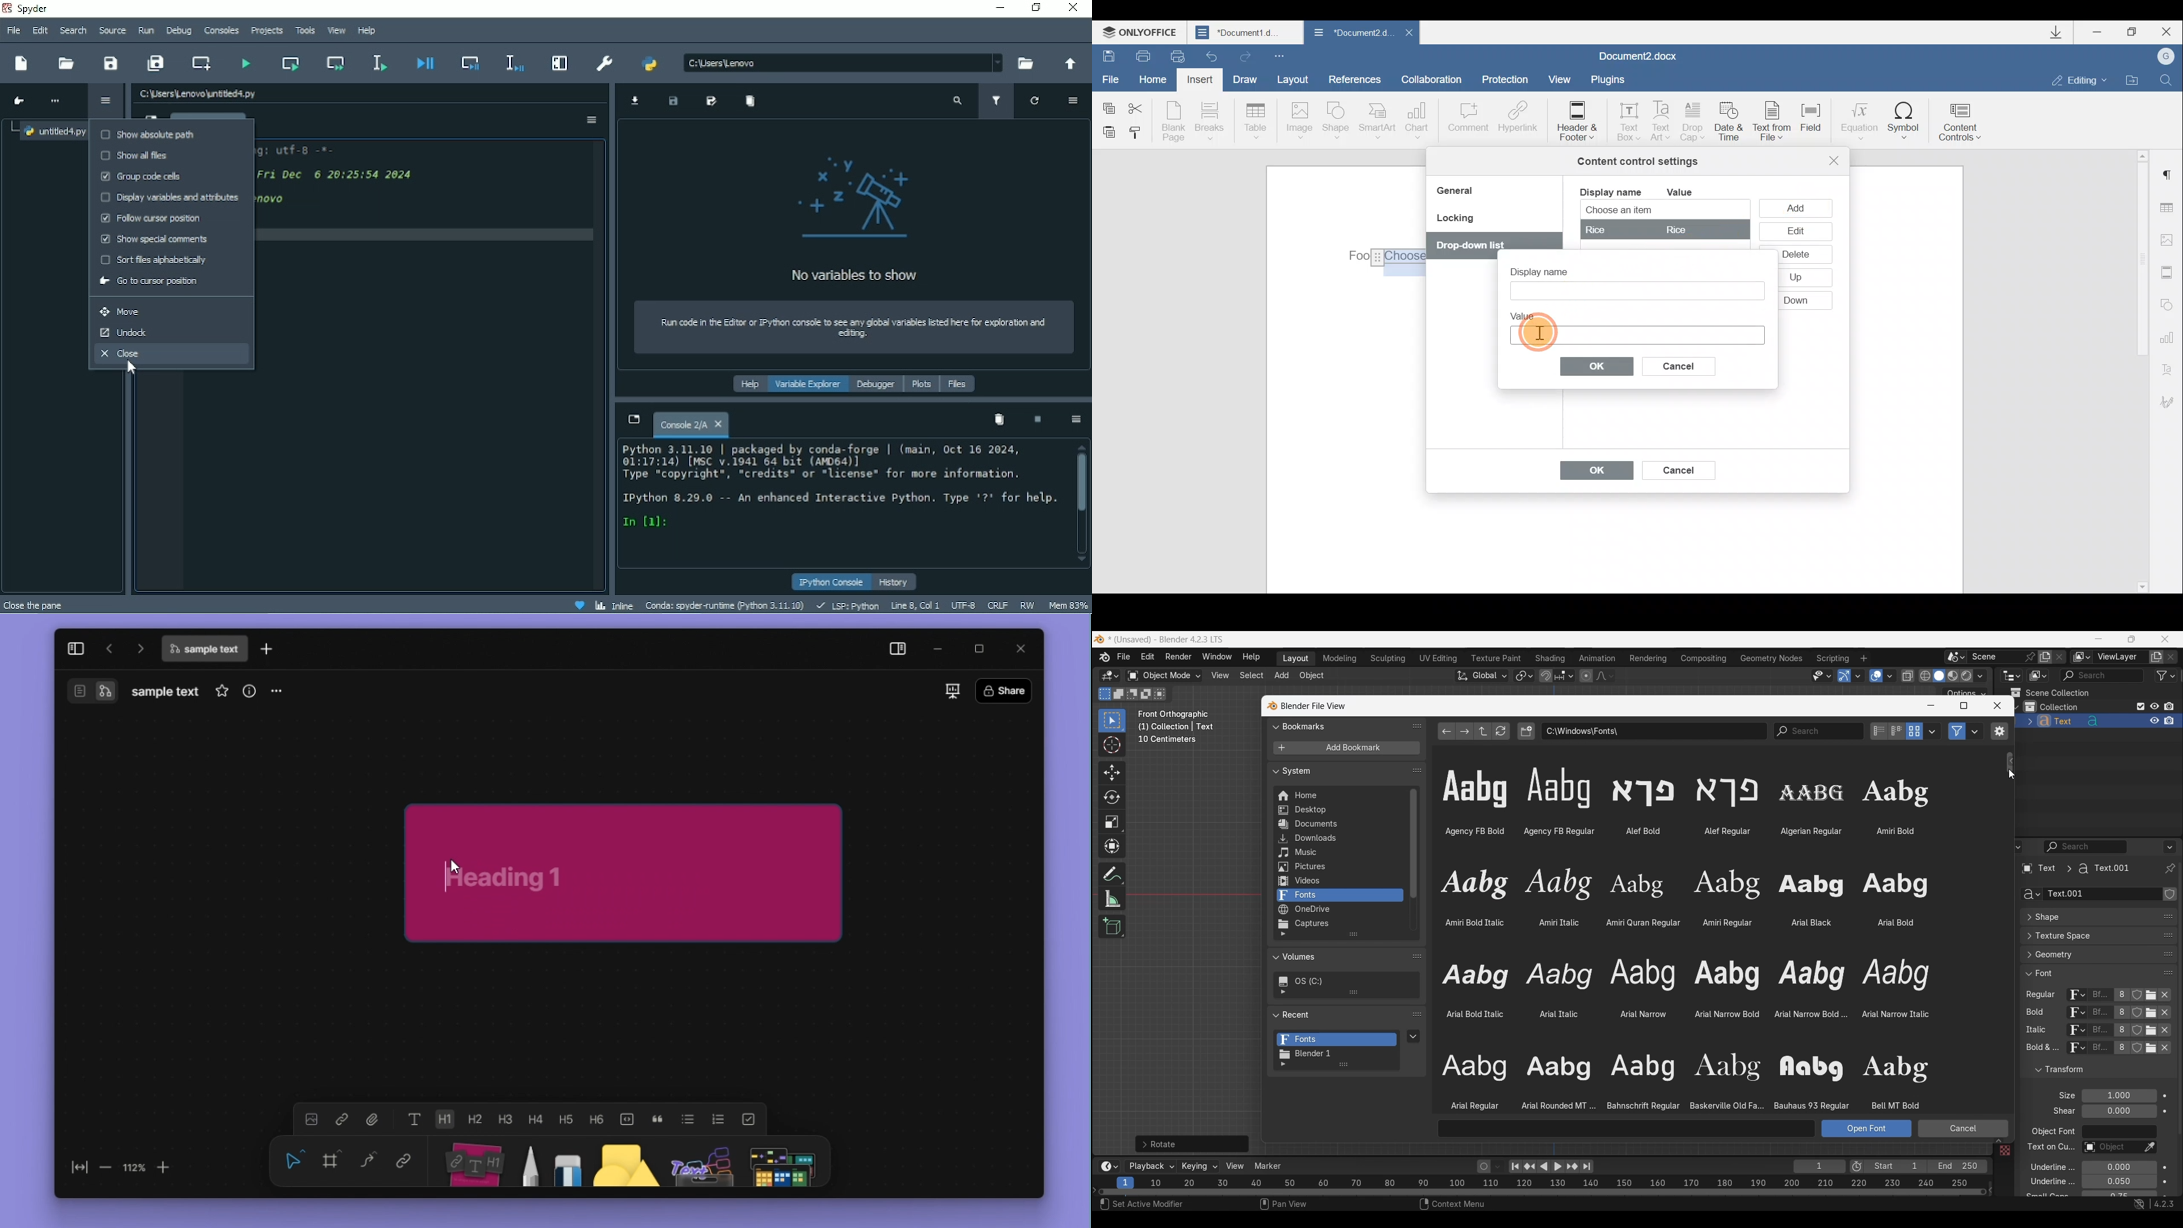  Describe the element at coordinates (1436, 79) in the screenshot. I see `Collaboration` at that location.